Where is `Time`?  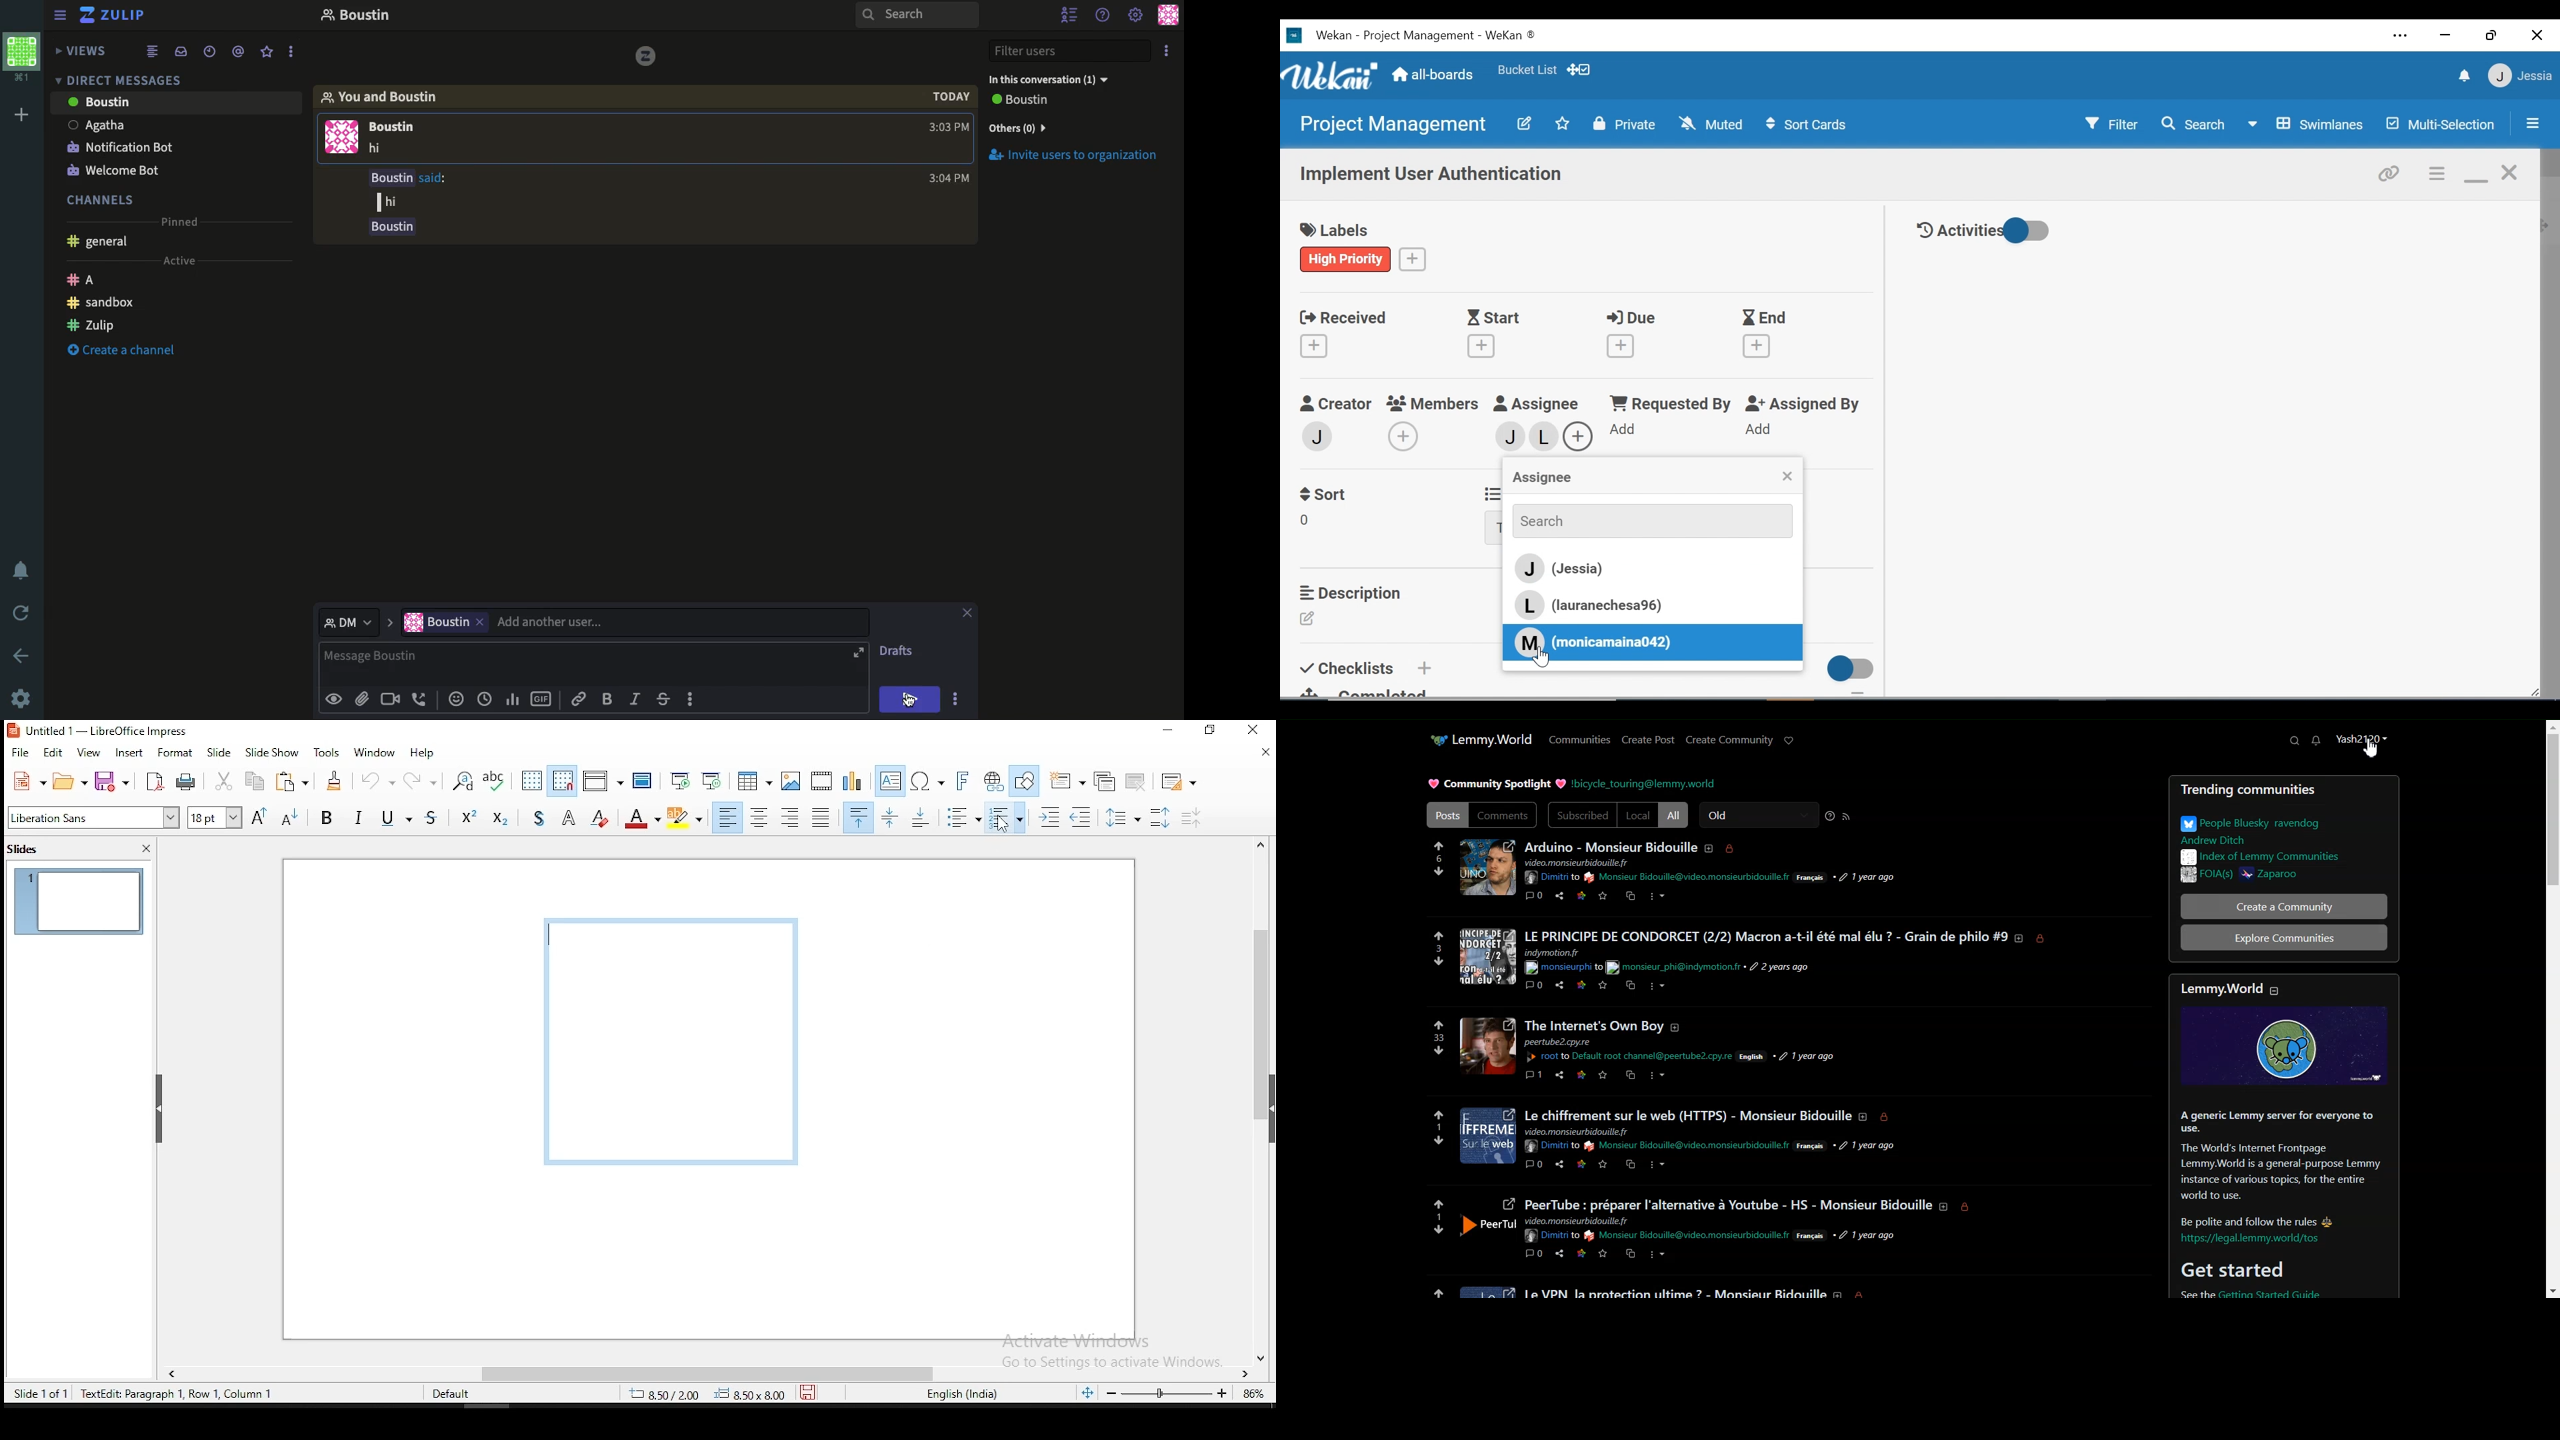 Time is located at coordinates (208, 50).